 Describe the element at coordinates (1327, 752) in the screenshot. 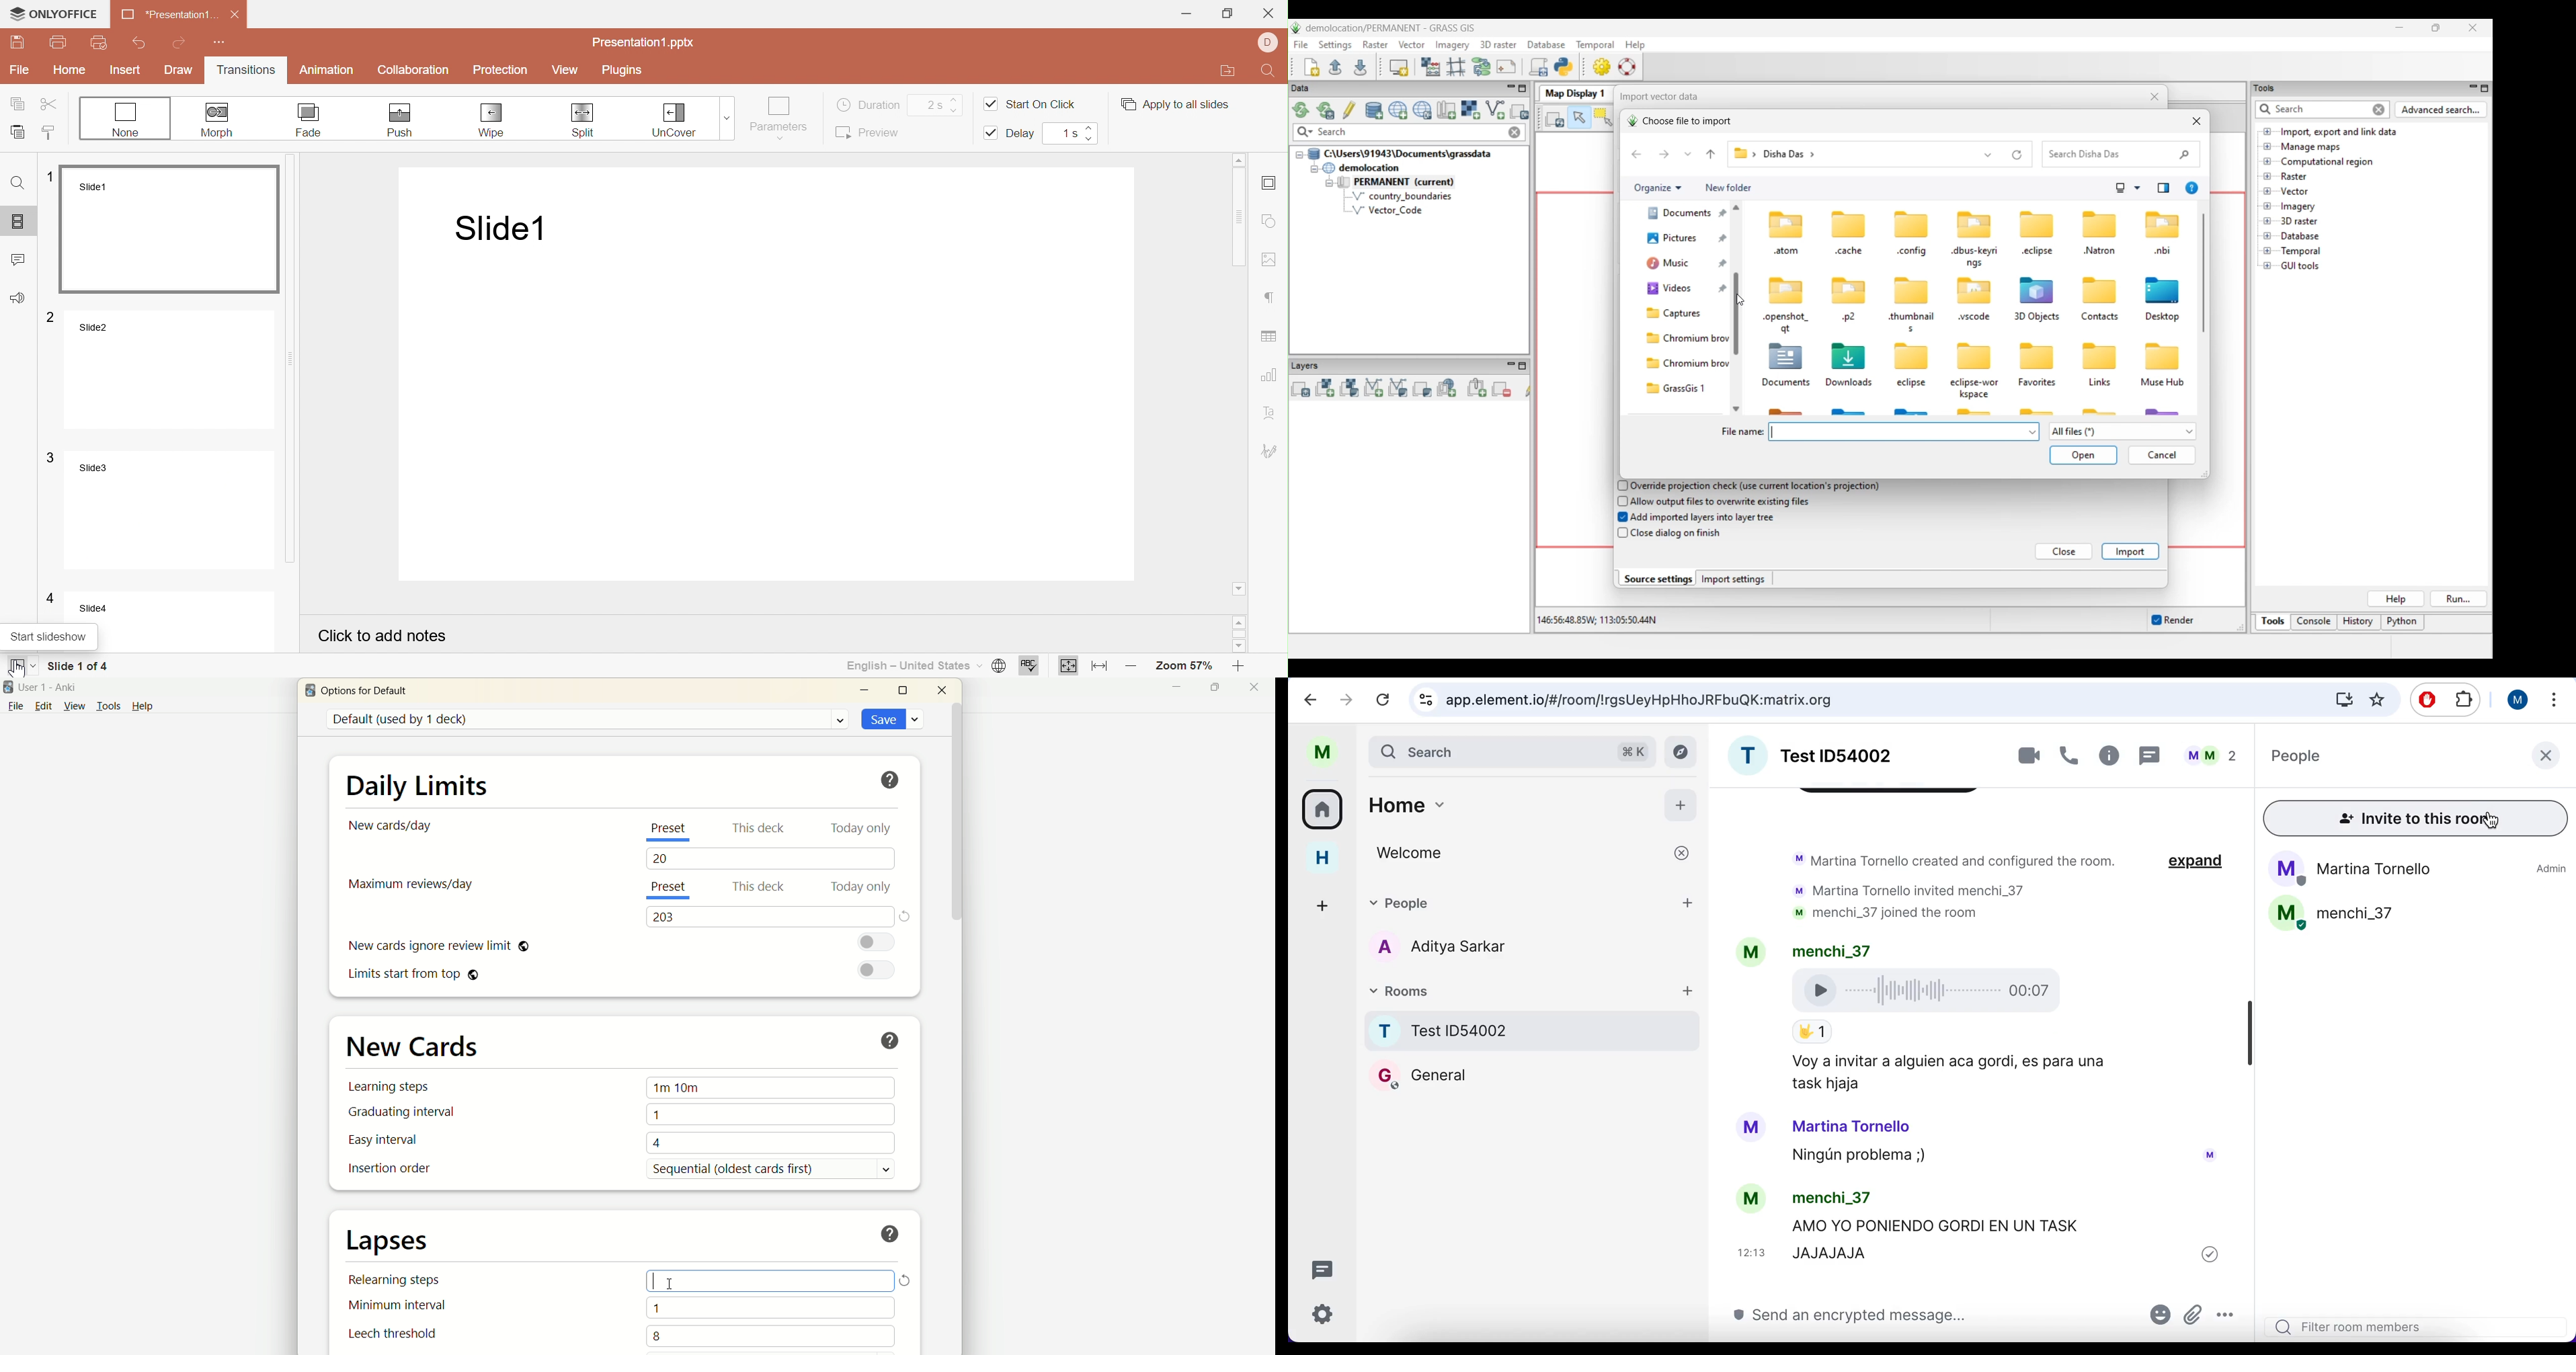

I see `user` at that location.